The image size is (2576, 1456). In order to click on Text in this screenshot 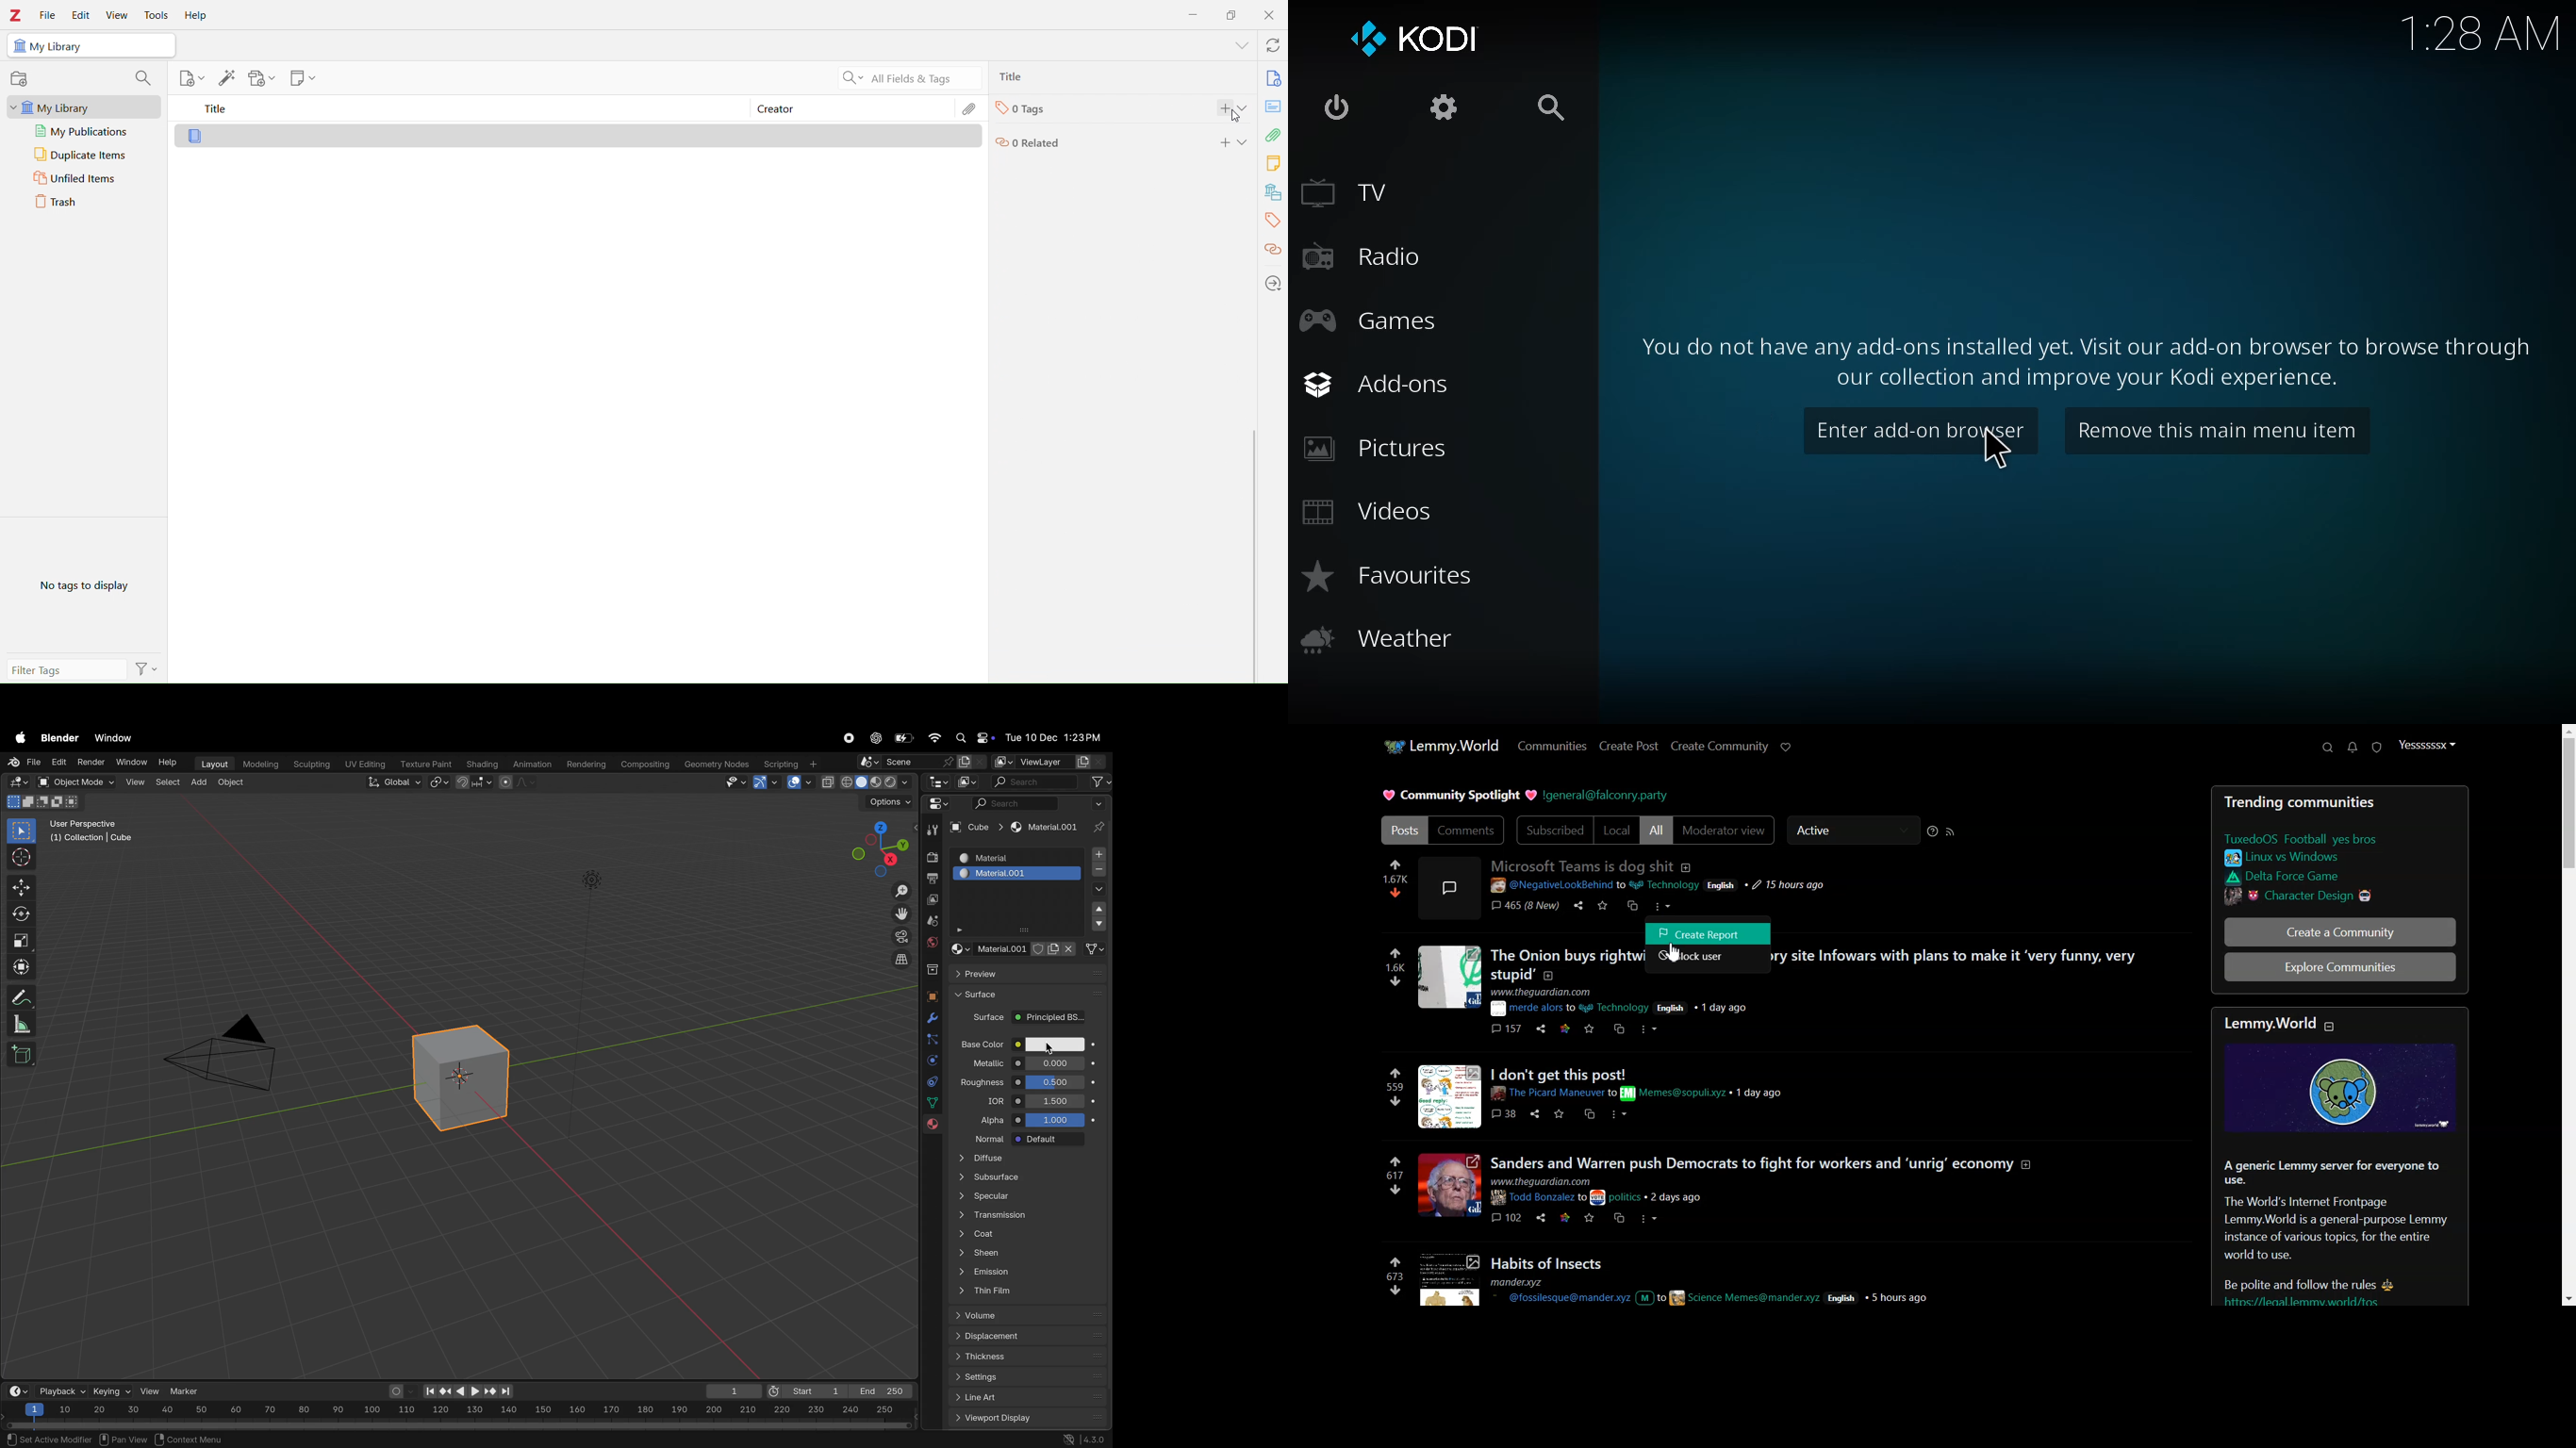, I will do `click(2339, 801)`.